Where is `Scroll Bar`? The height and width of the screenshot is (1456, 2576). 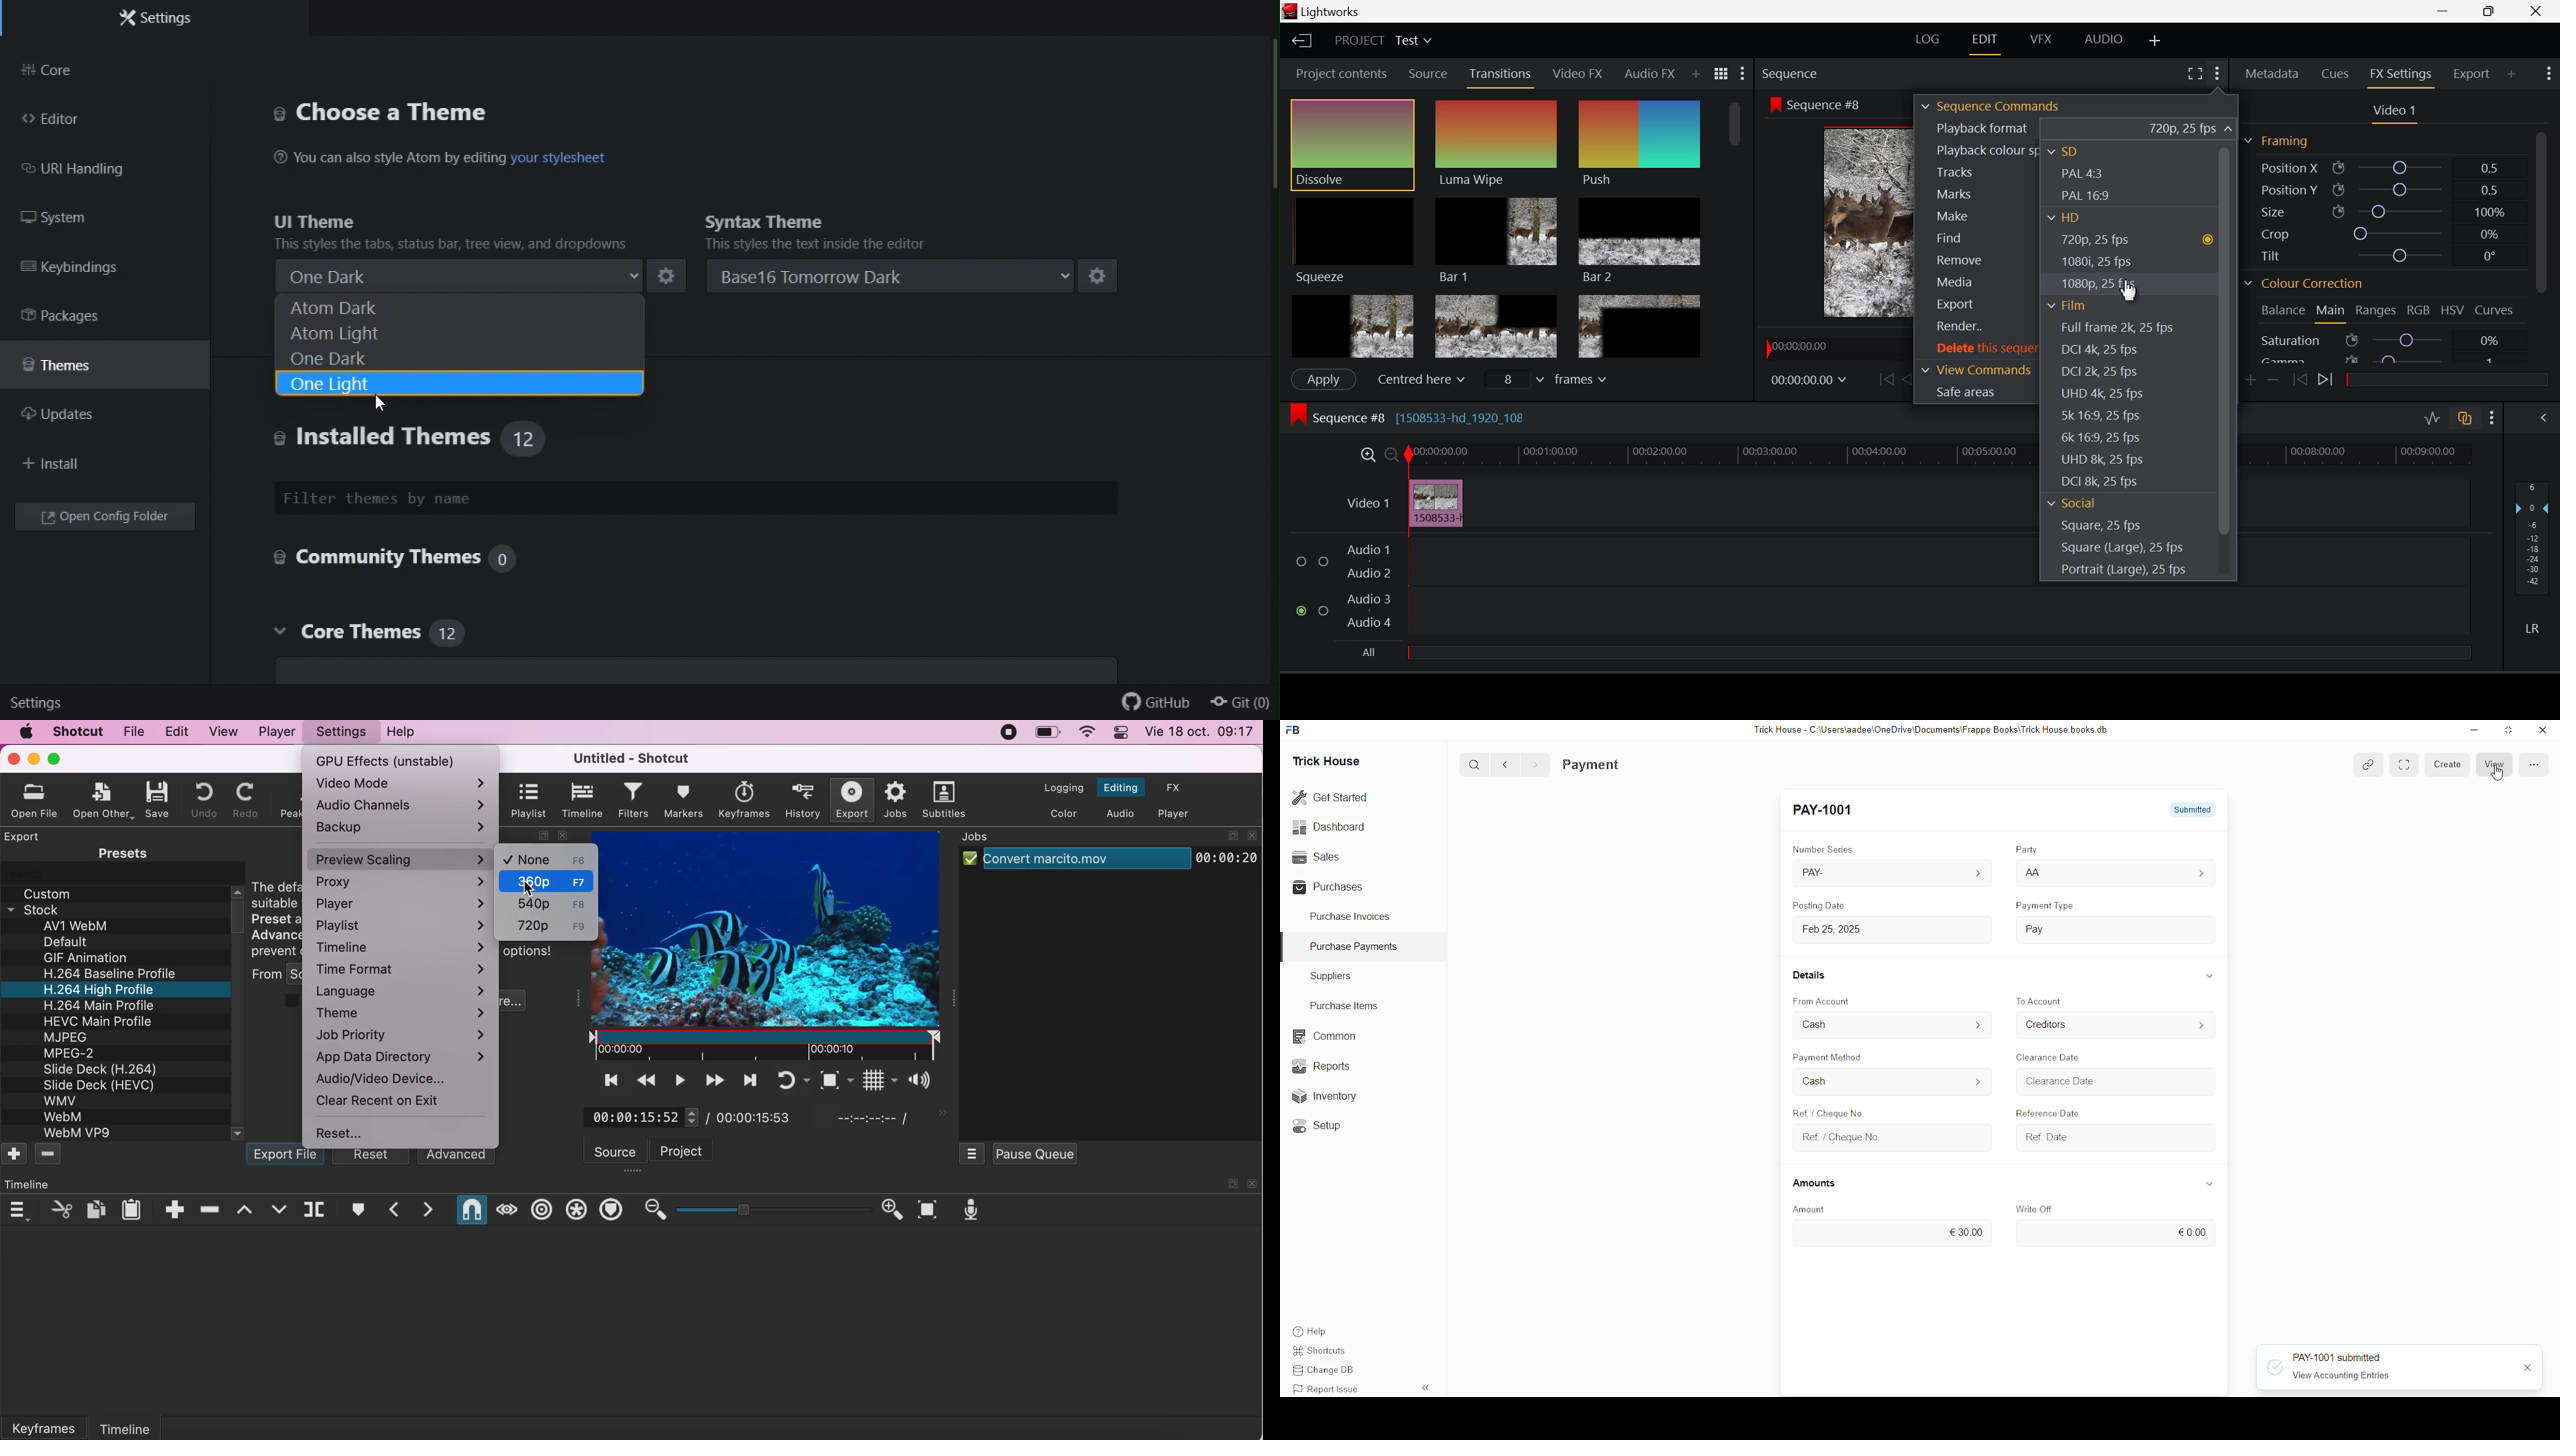
Scroll Bar is located at coordinates (2541, 248).